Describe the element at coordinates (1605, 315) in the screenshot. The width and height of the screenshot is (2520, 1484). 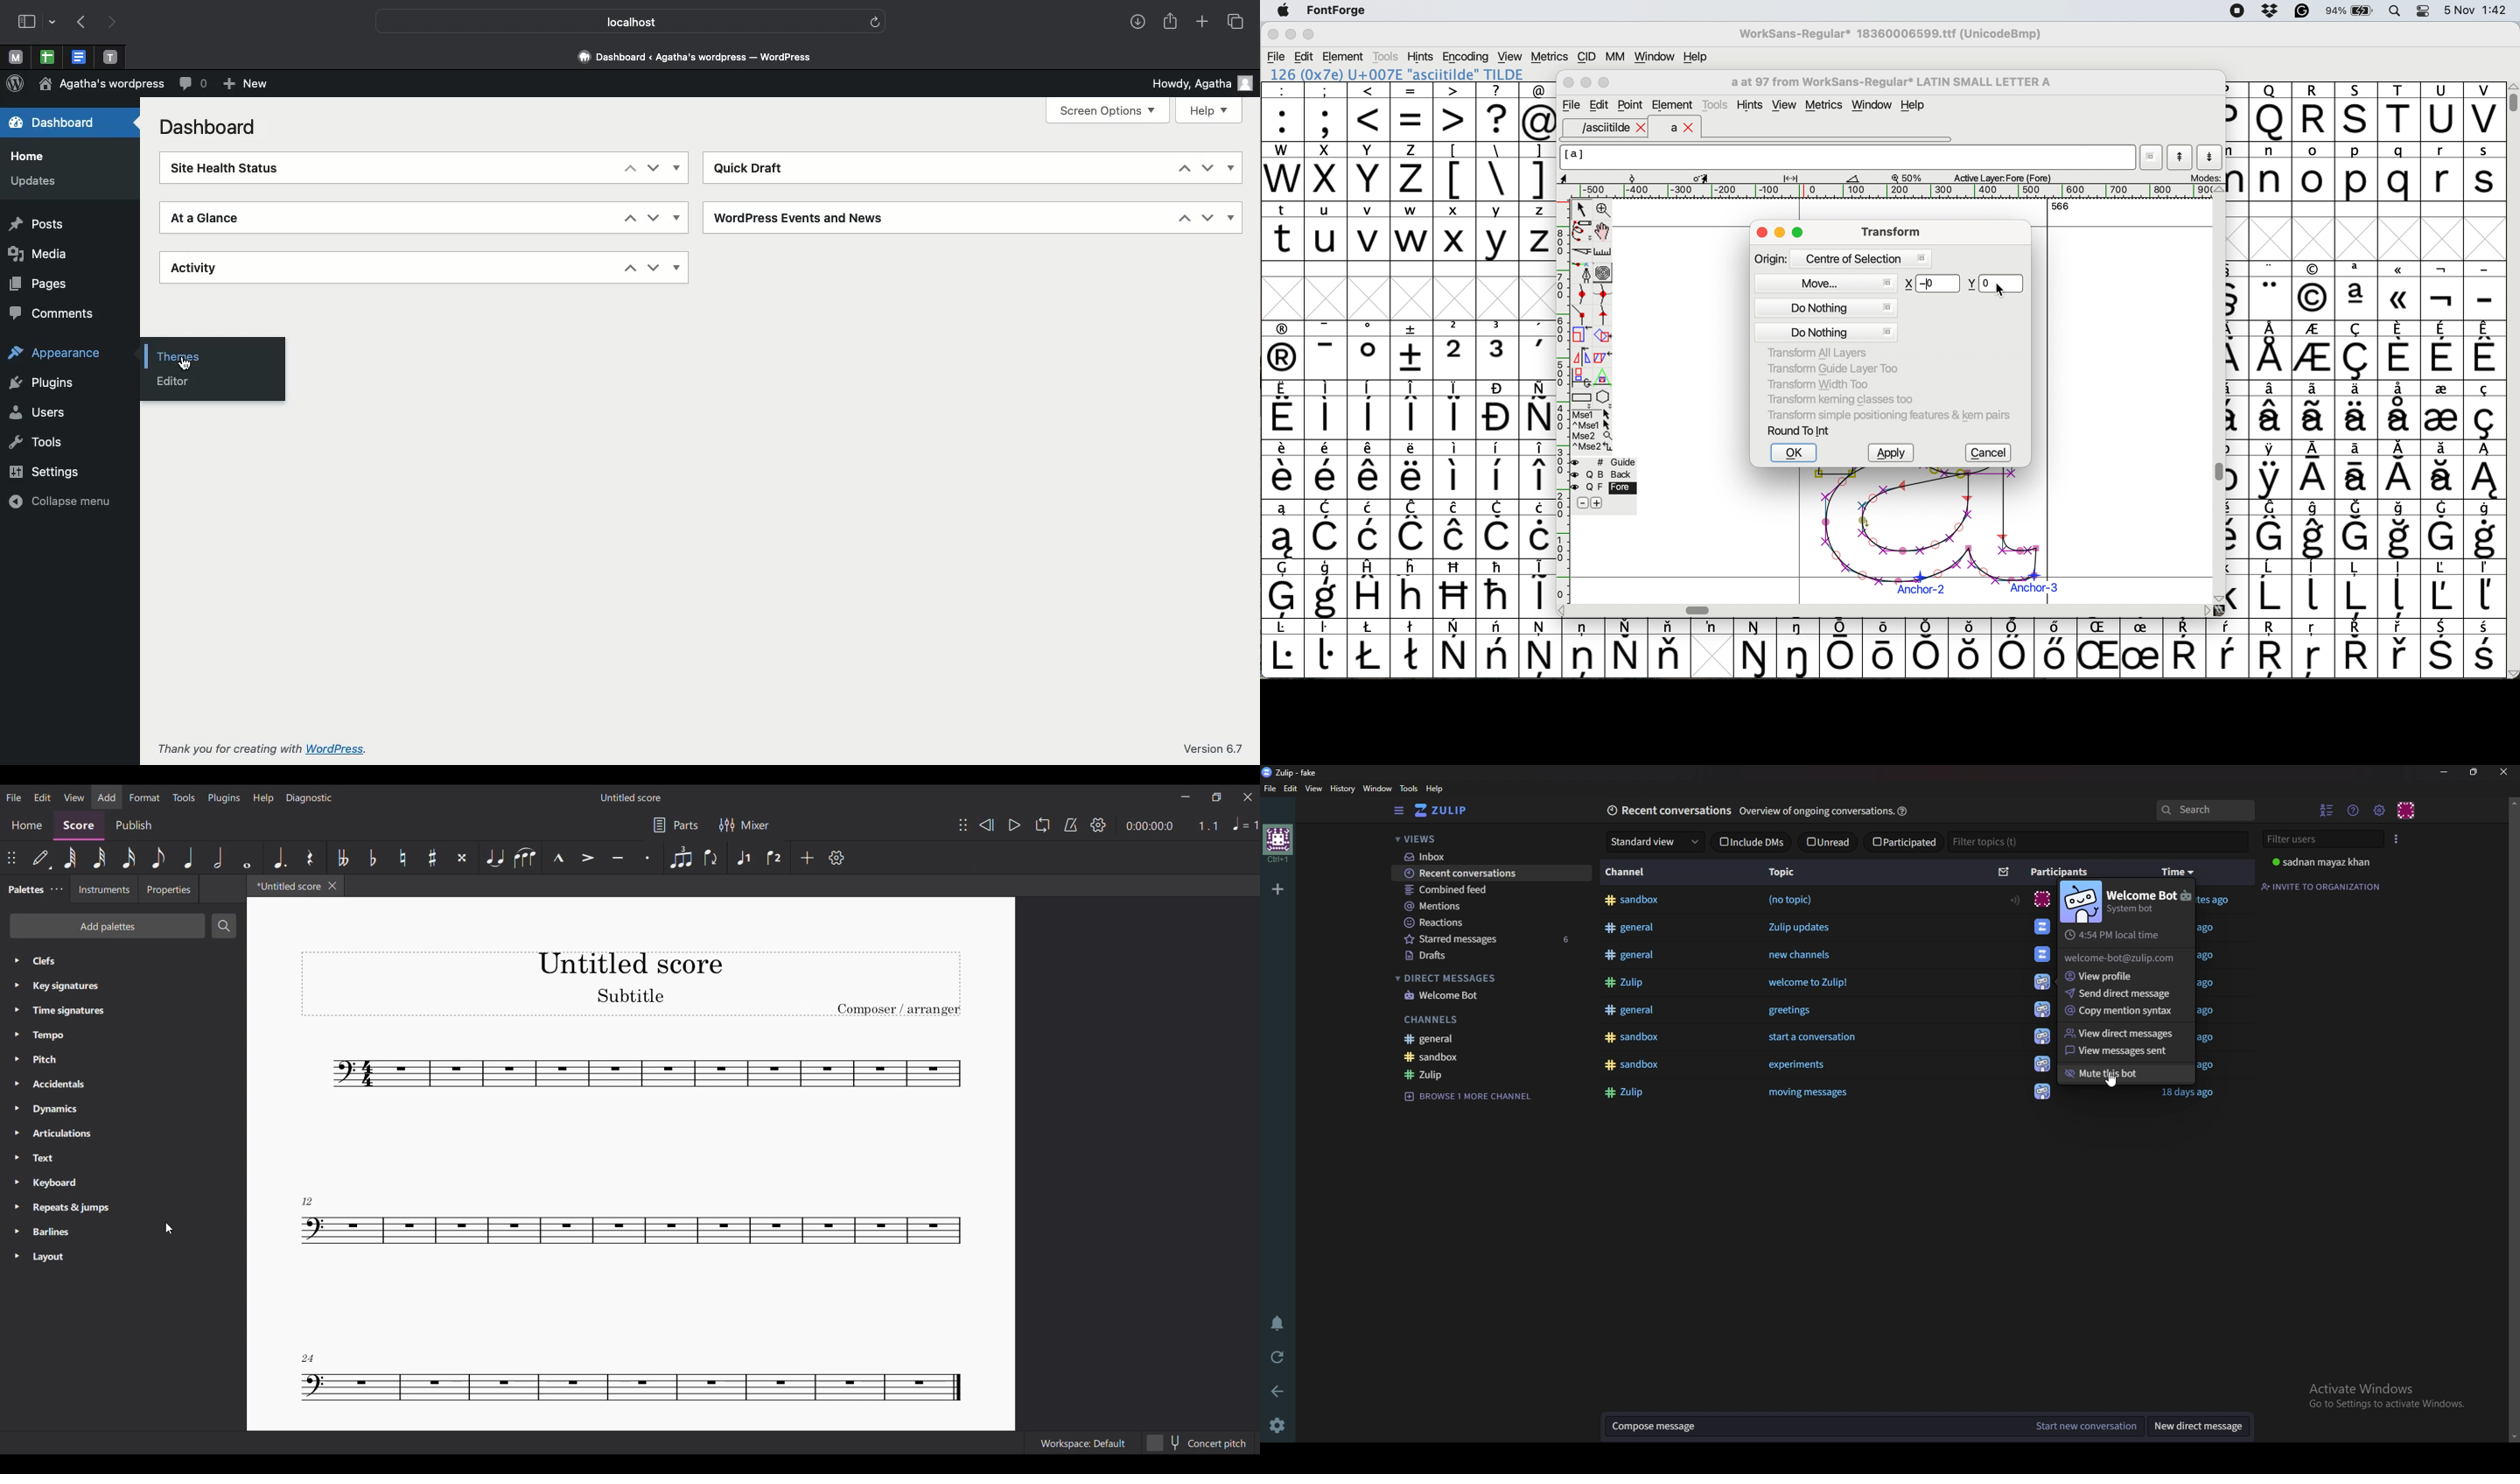
I see `add a tangent point` at that location.